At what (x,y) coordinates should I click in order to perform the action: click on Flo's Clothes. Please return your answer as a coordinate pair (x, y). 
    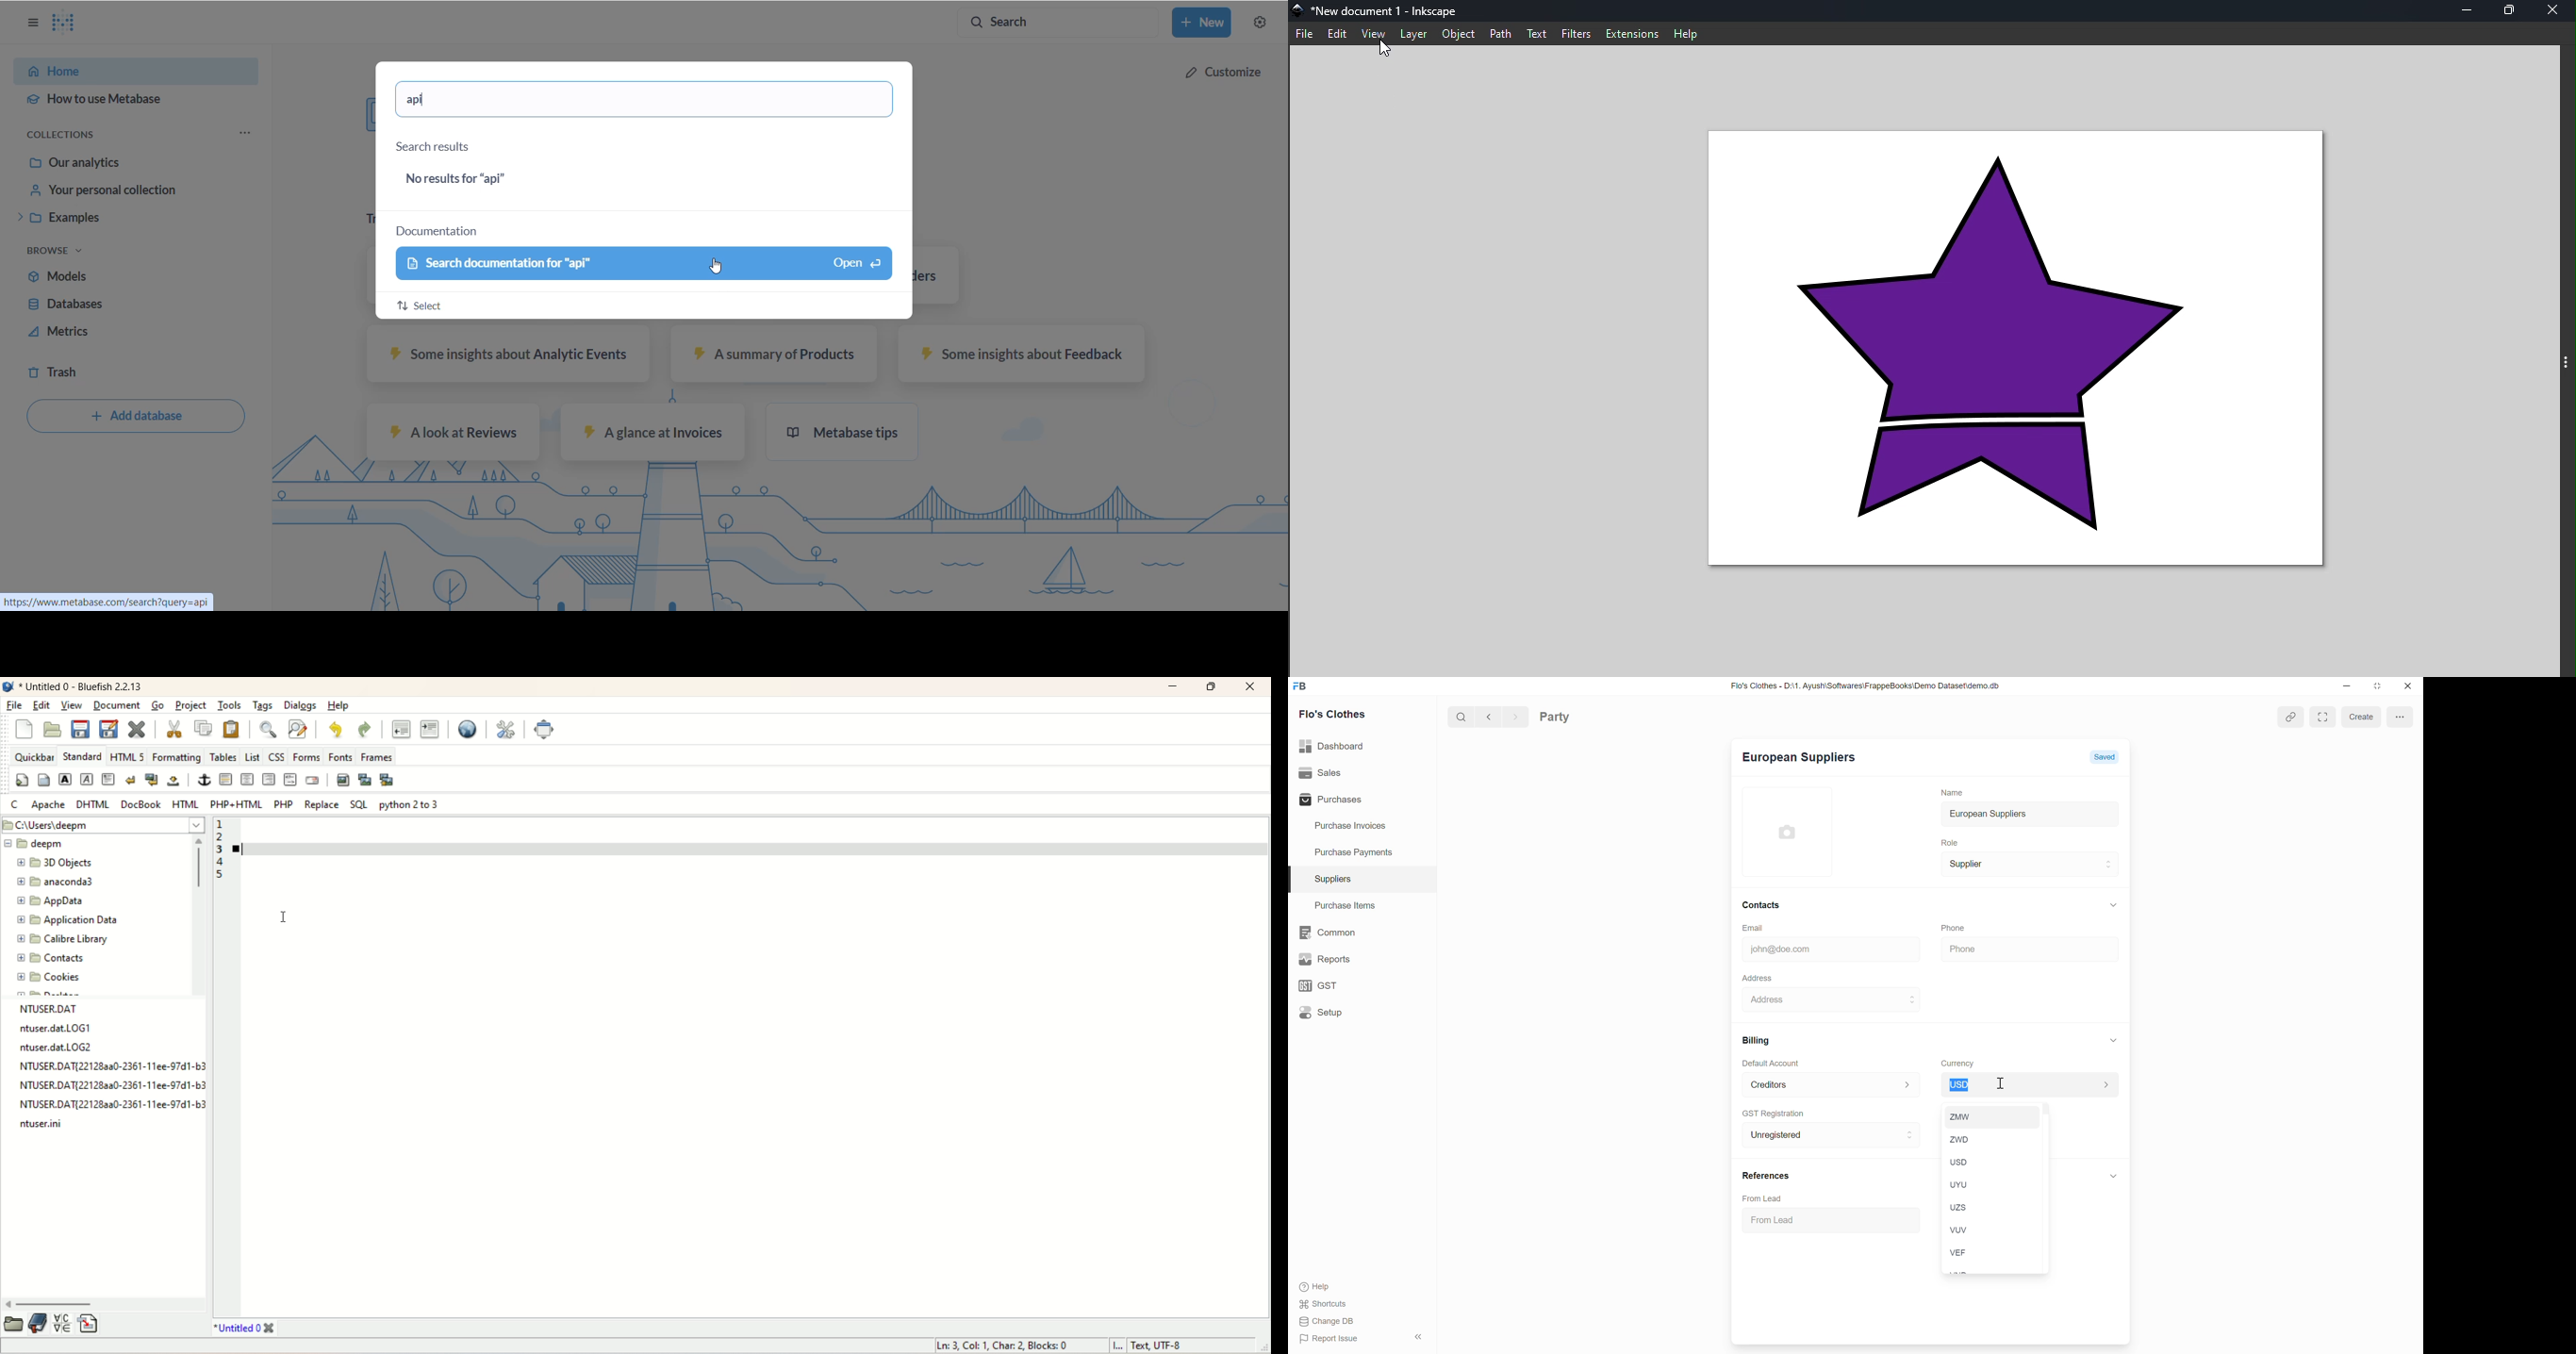
    Looking at the image, I should click on (1331, 714).